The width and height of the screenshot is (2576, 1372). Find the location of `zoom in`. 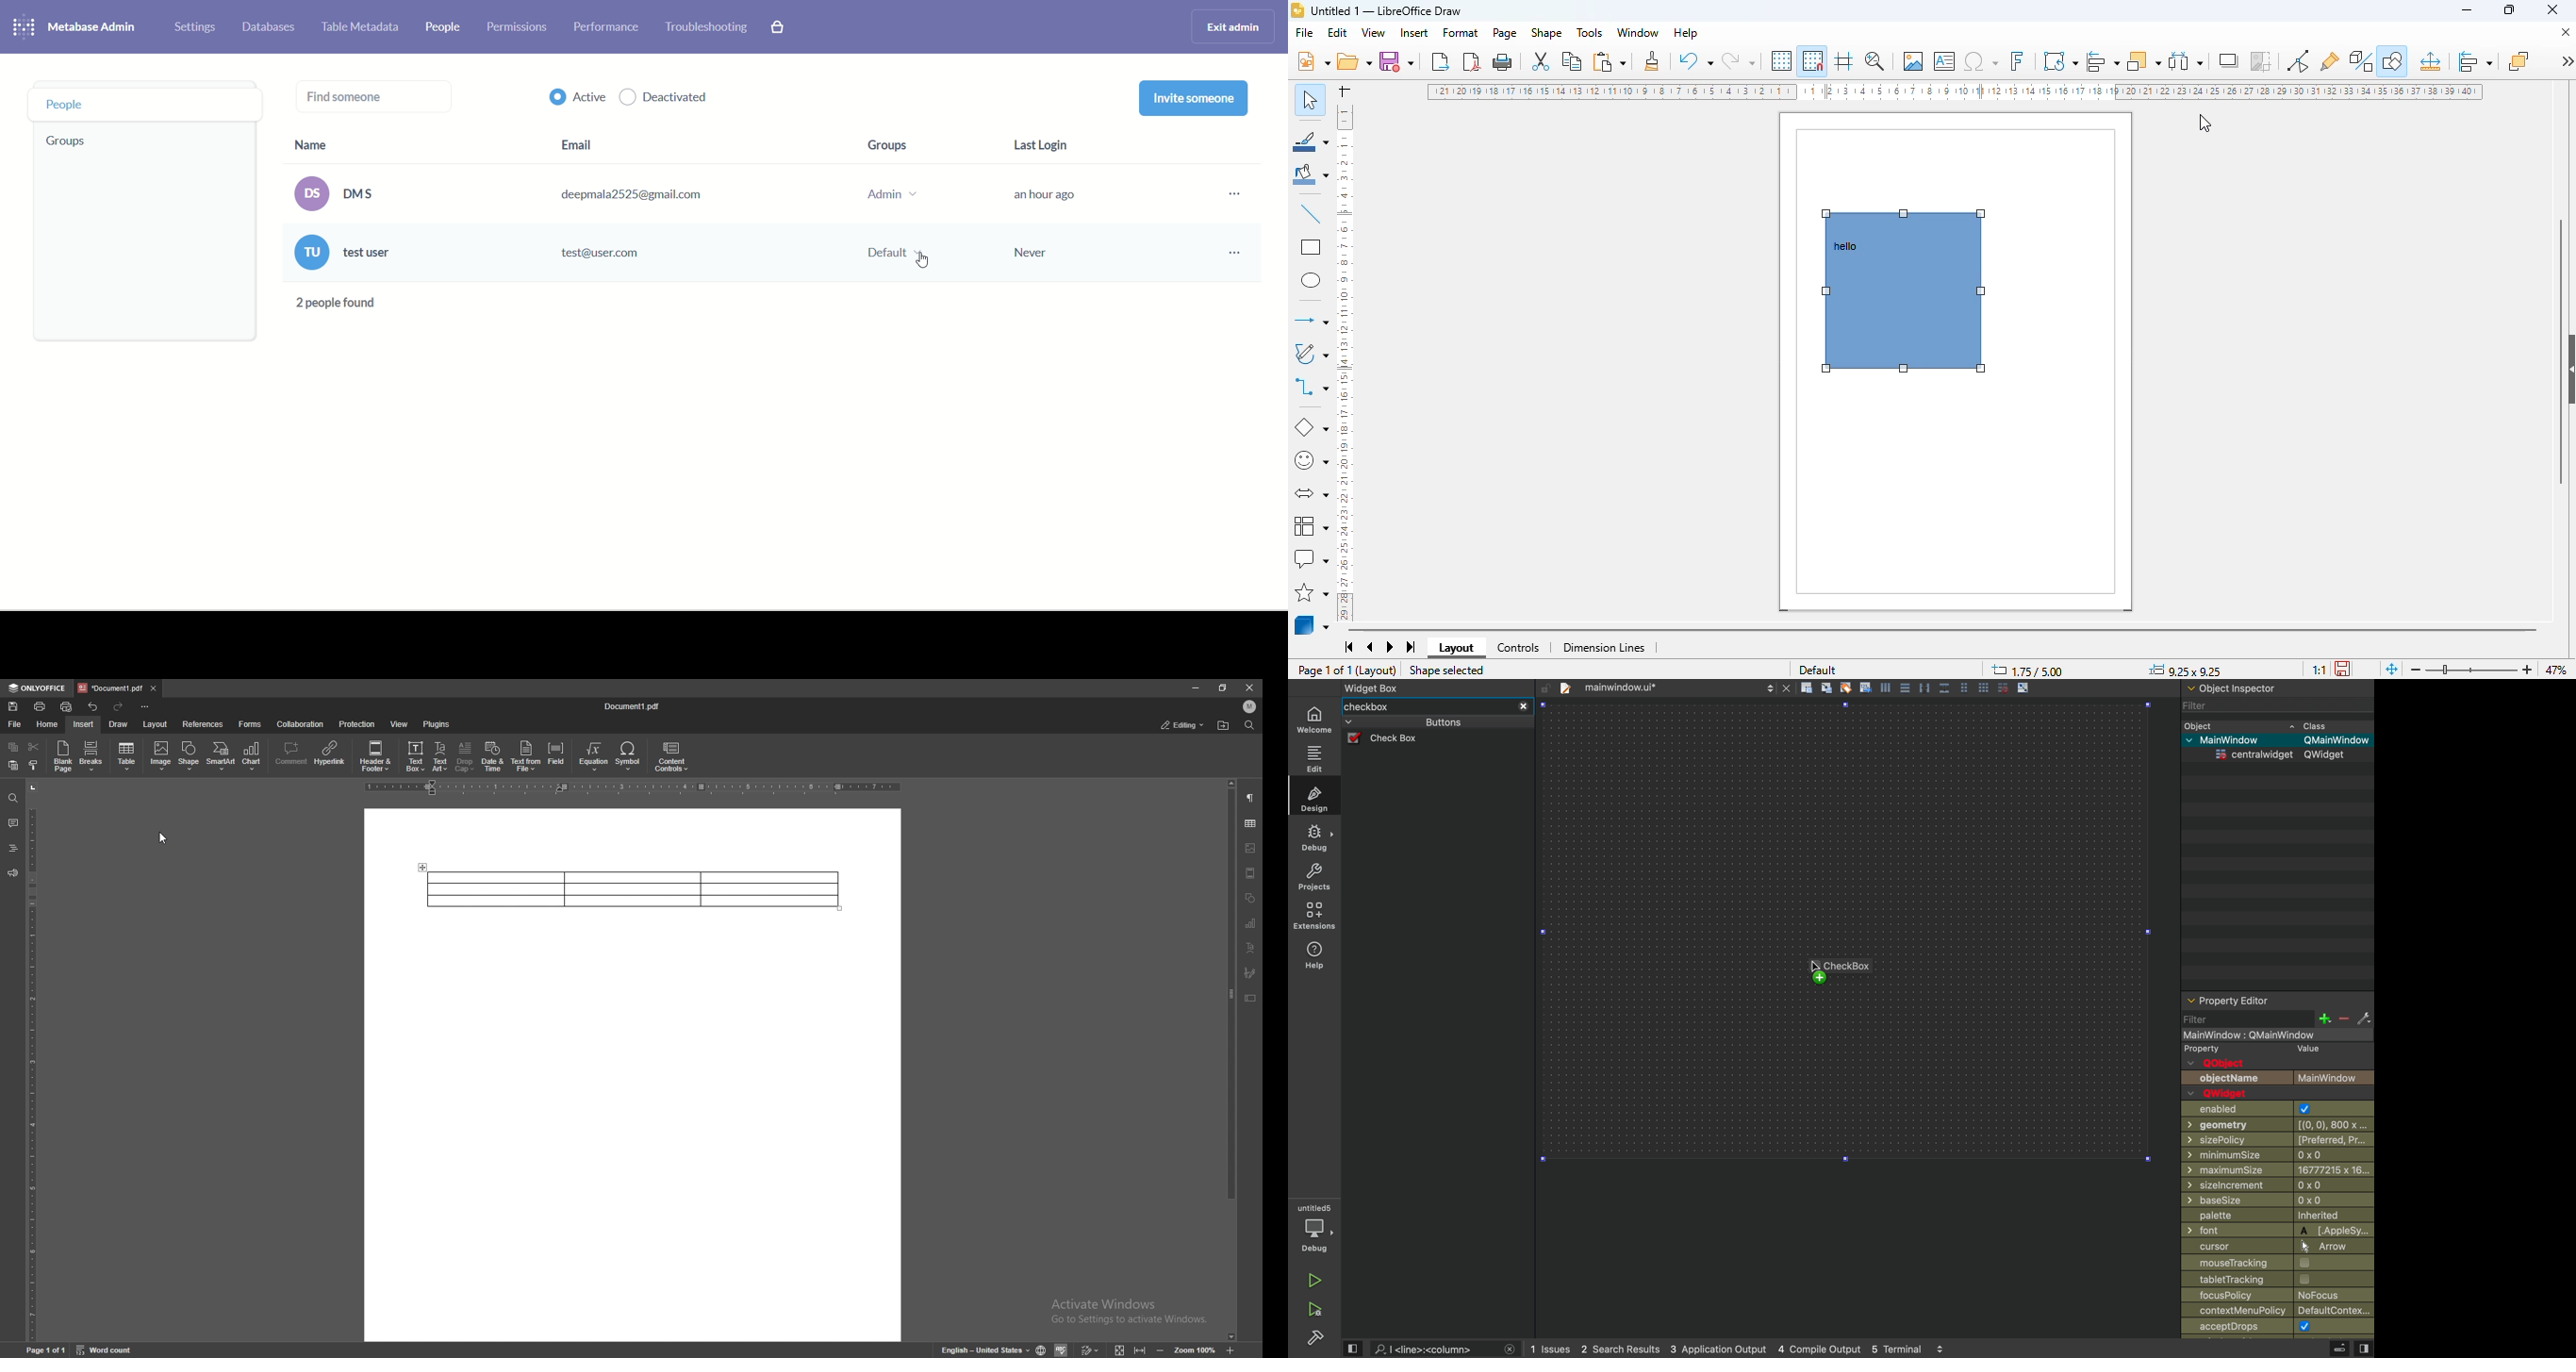

zoom in is located at coordinates (2529, 670).